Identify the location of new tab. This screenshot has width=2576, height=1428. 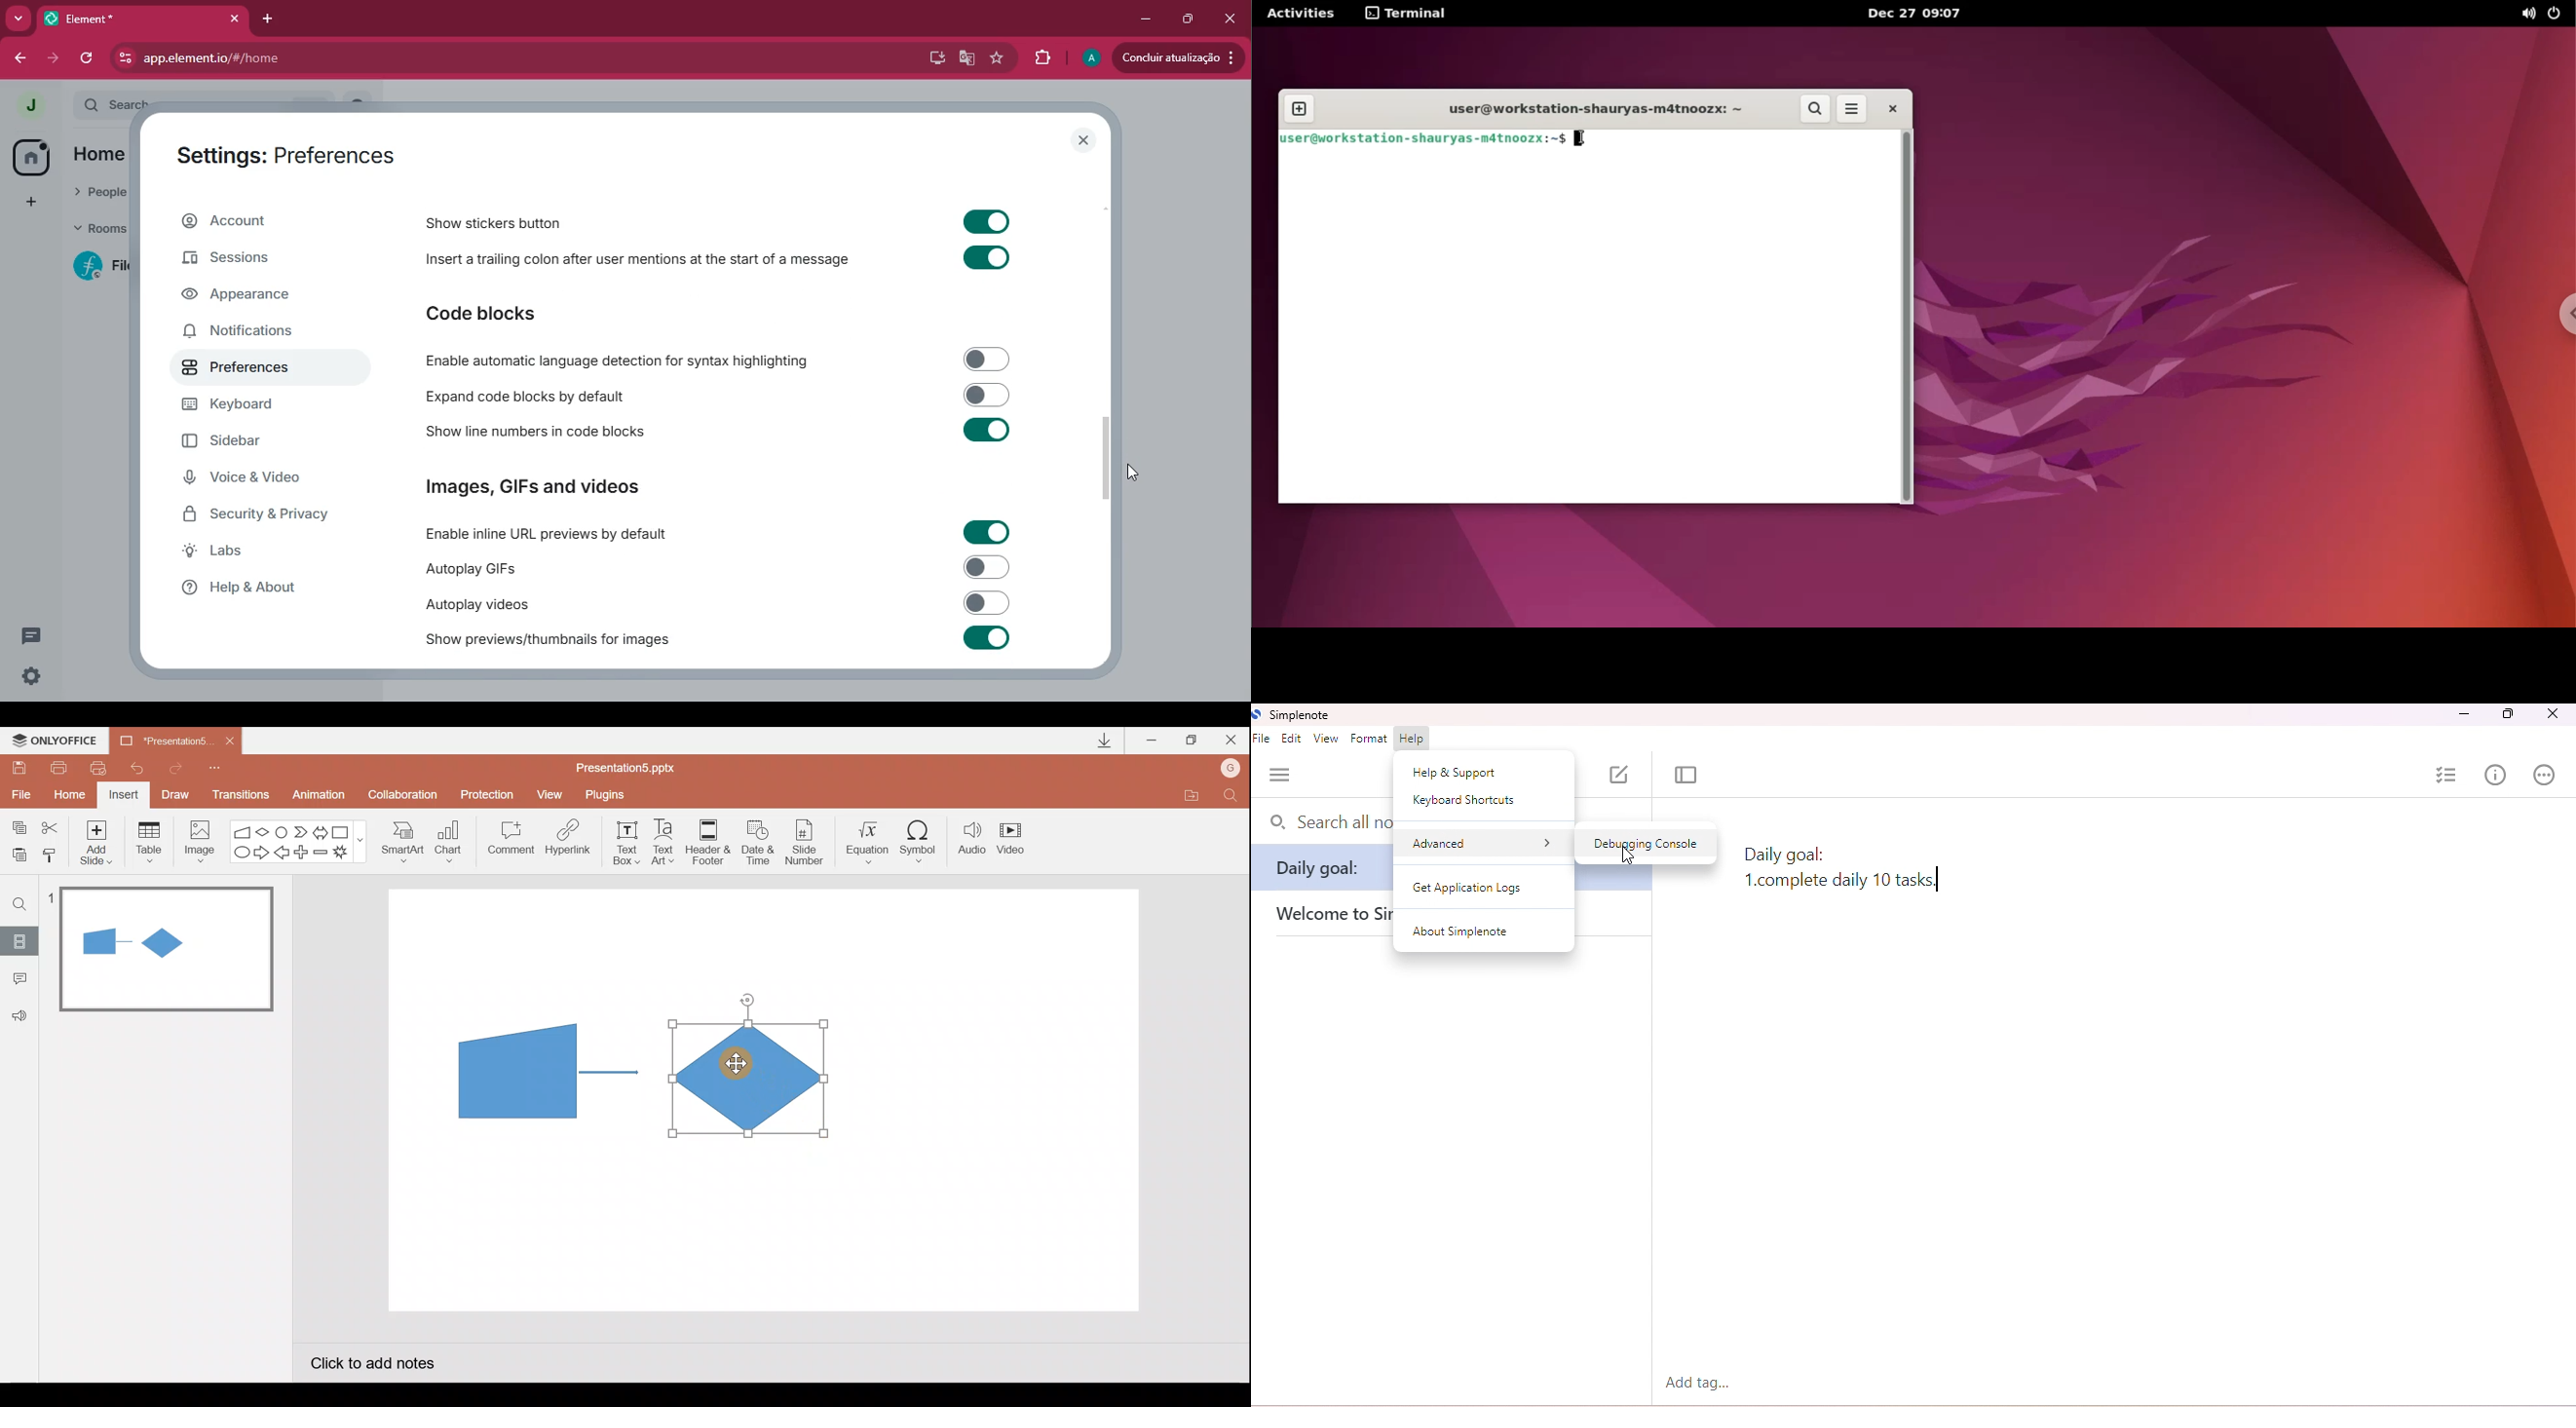
(1299, 108).